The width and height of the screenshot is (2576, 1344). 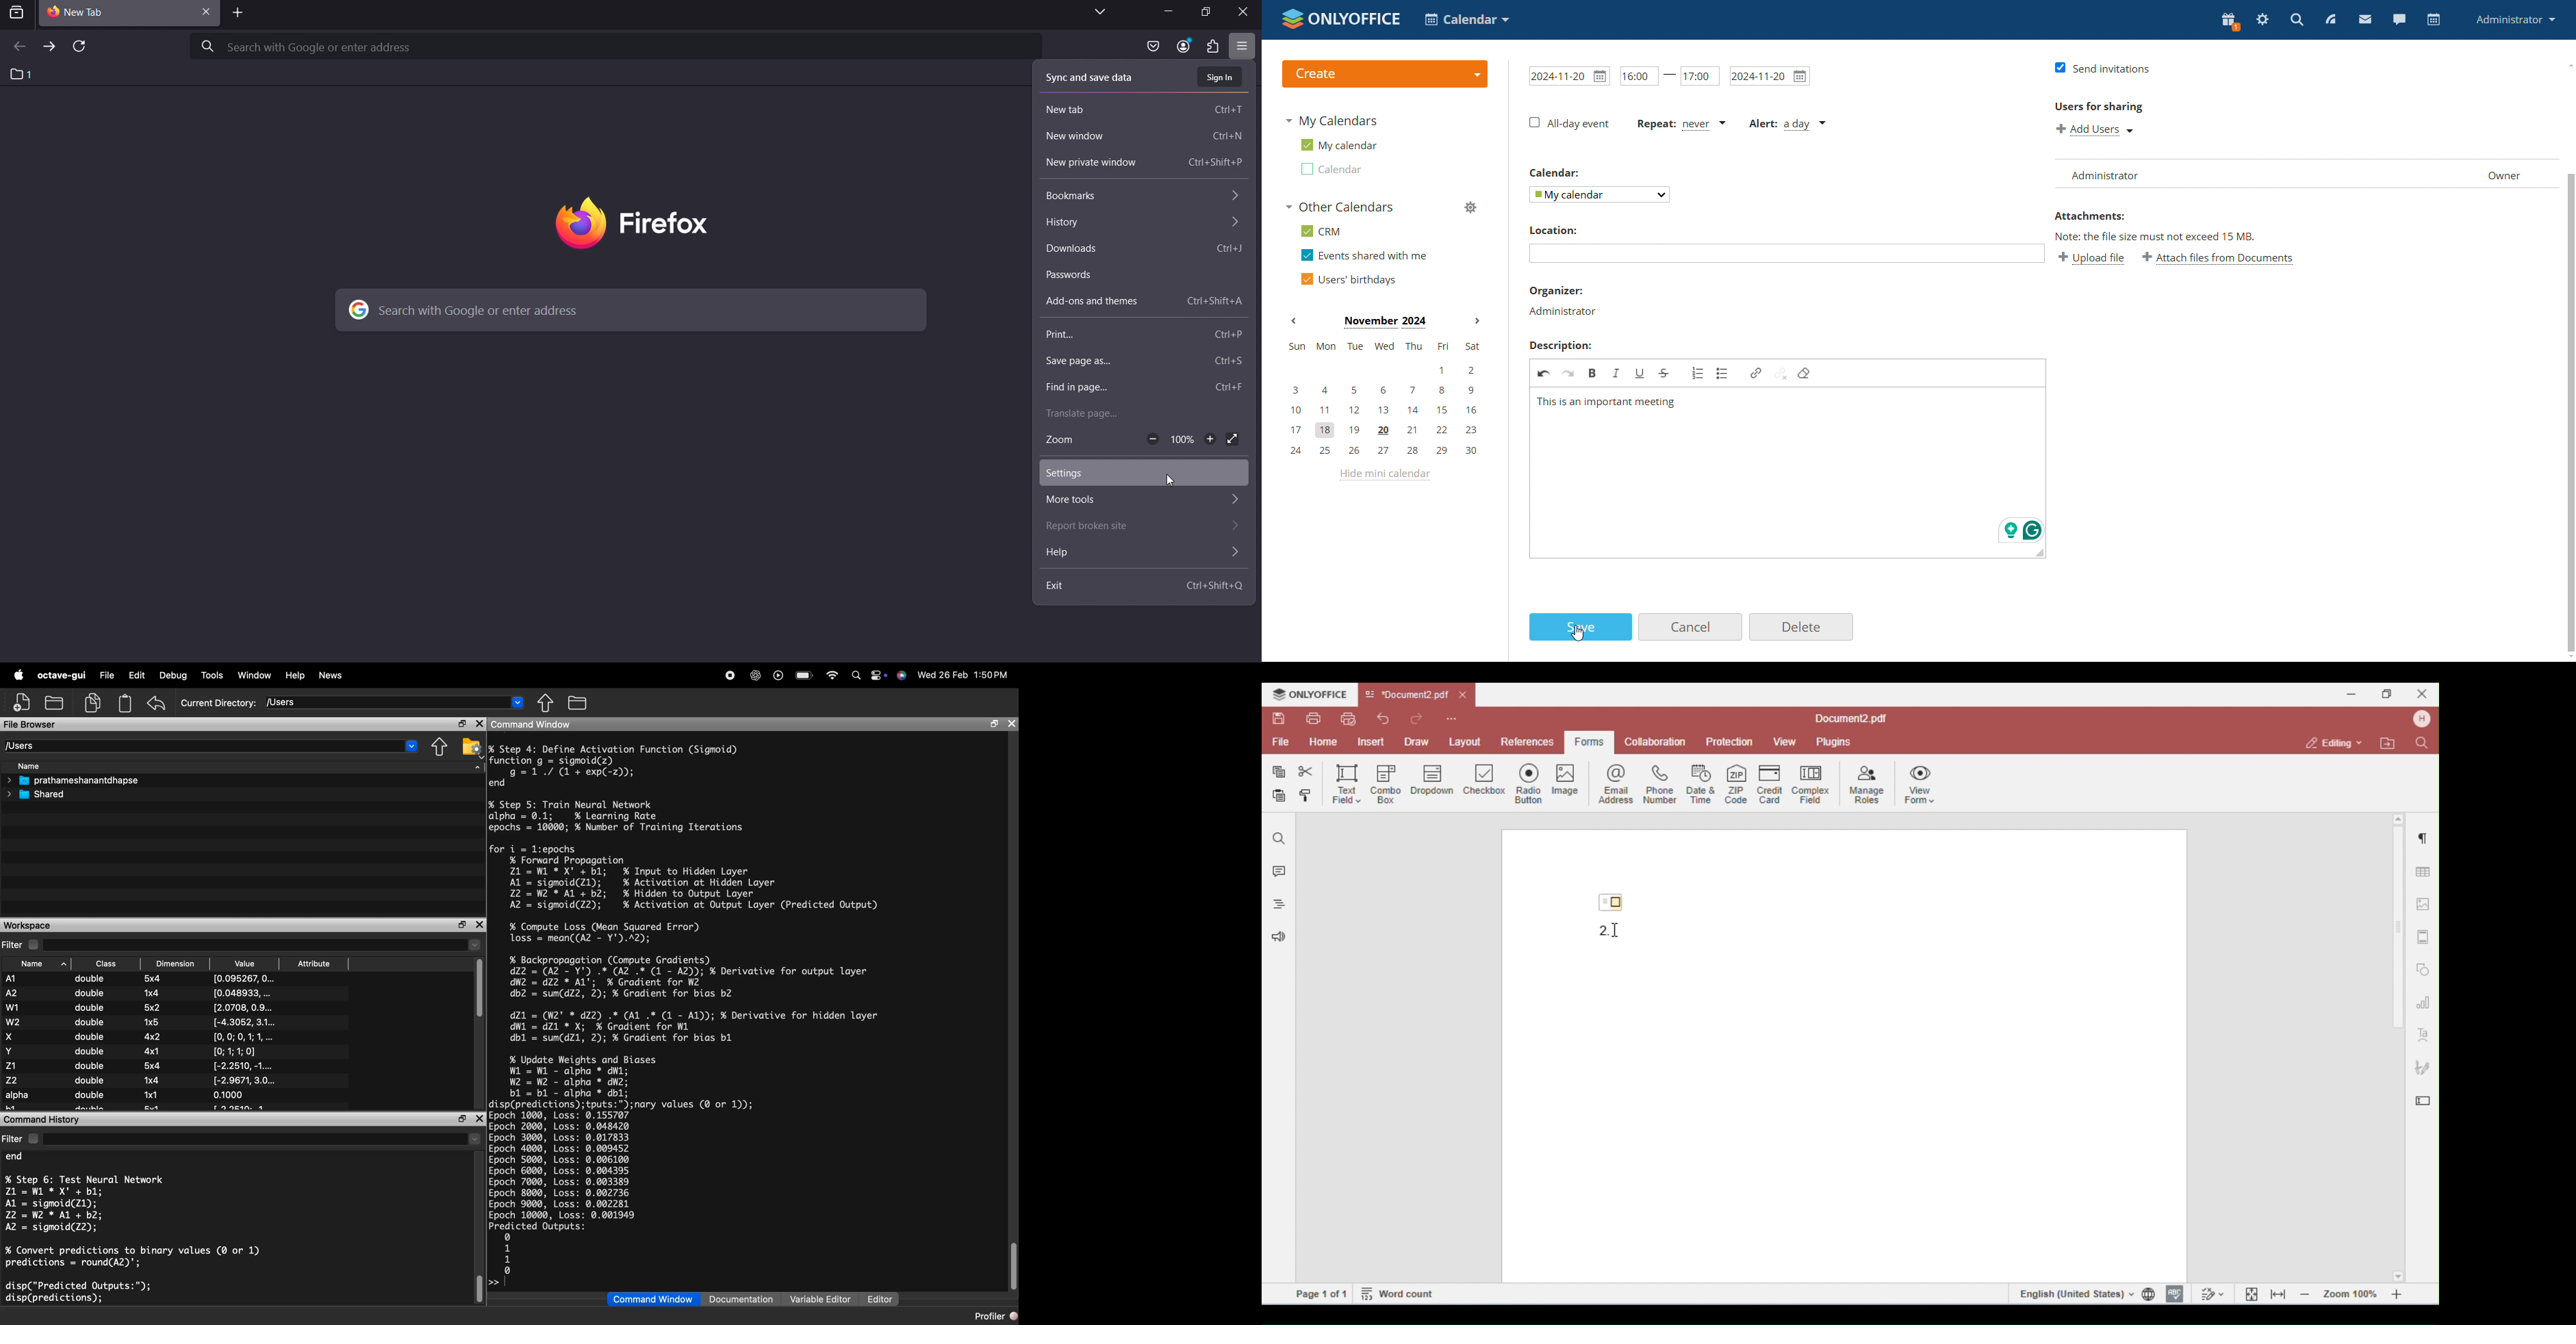 What do you see at coordinates (875, 674) in the screenshot?
I see `control center` at bounding box center [875, 674].